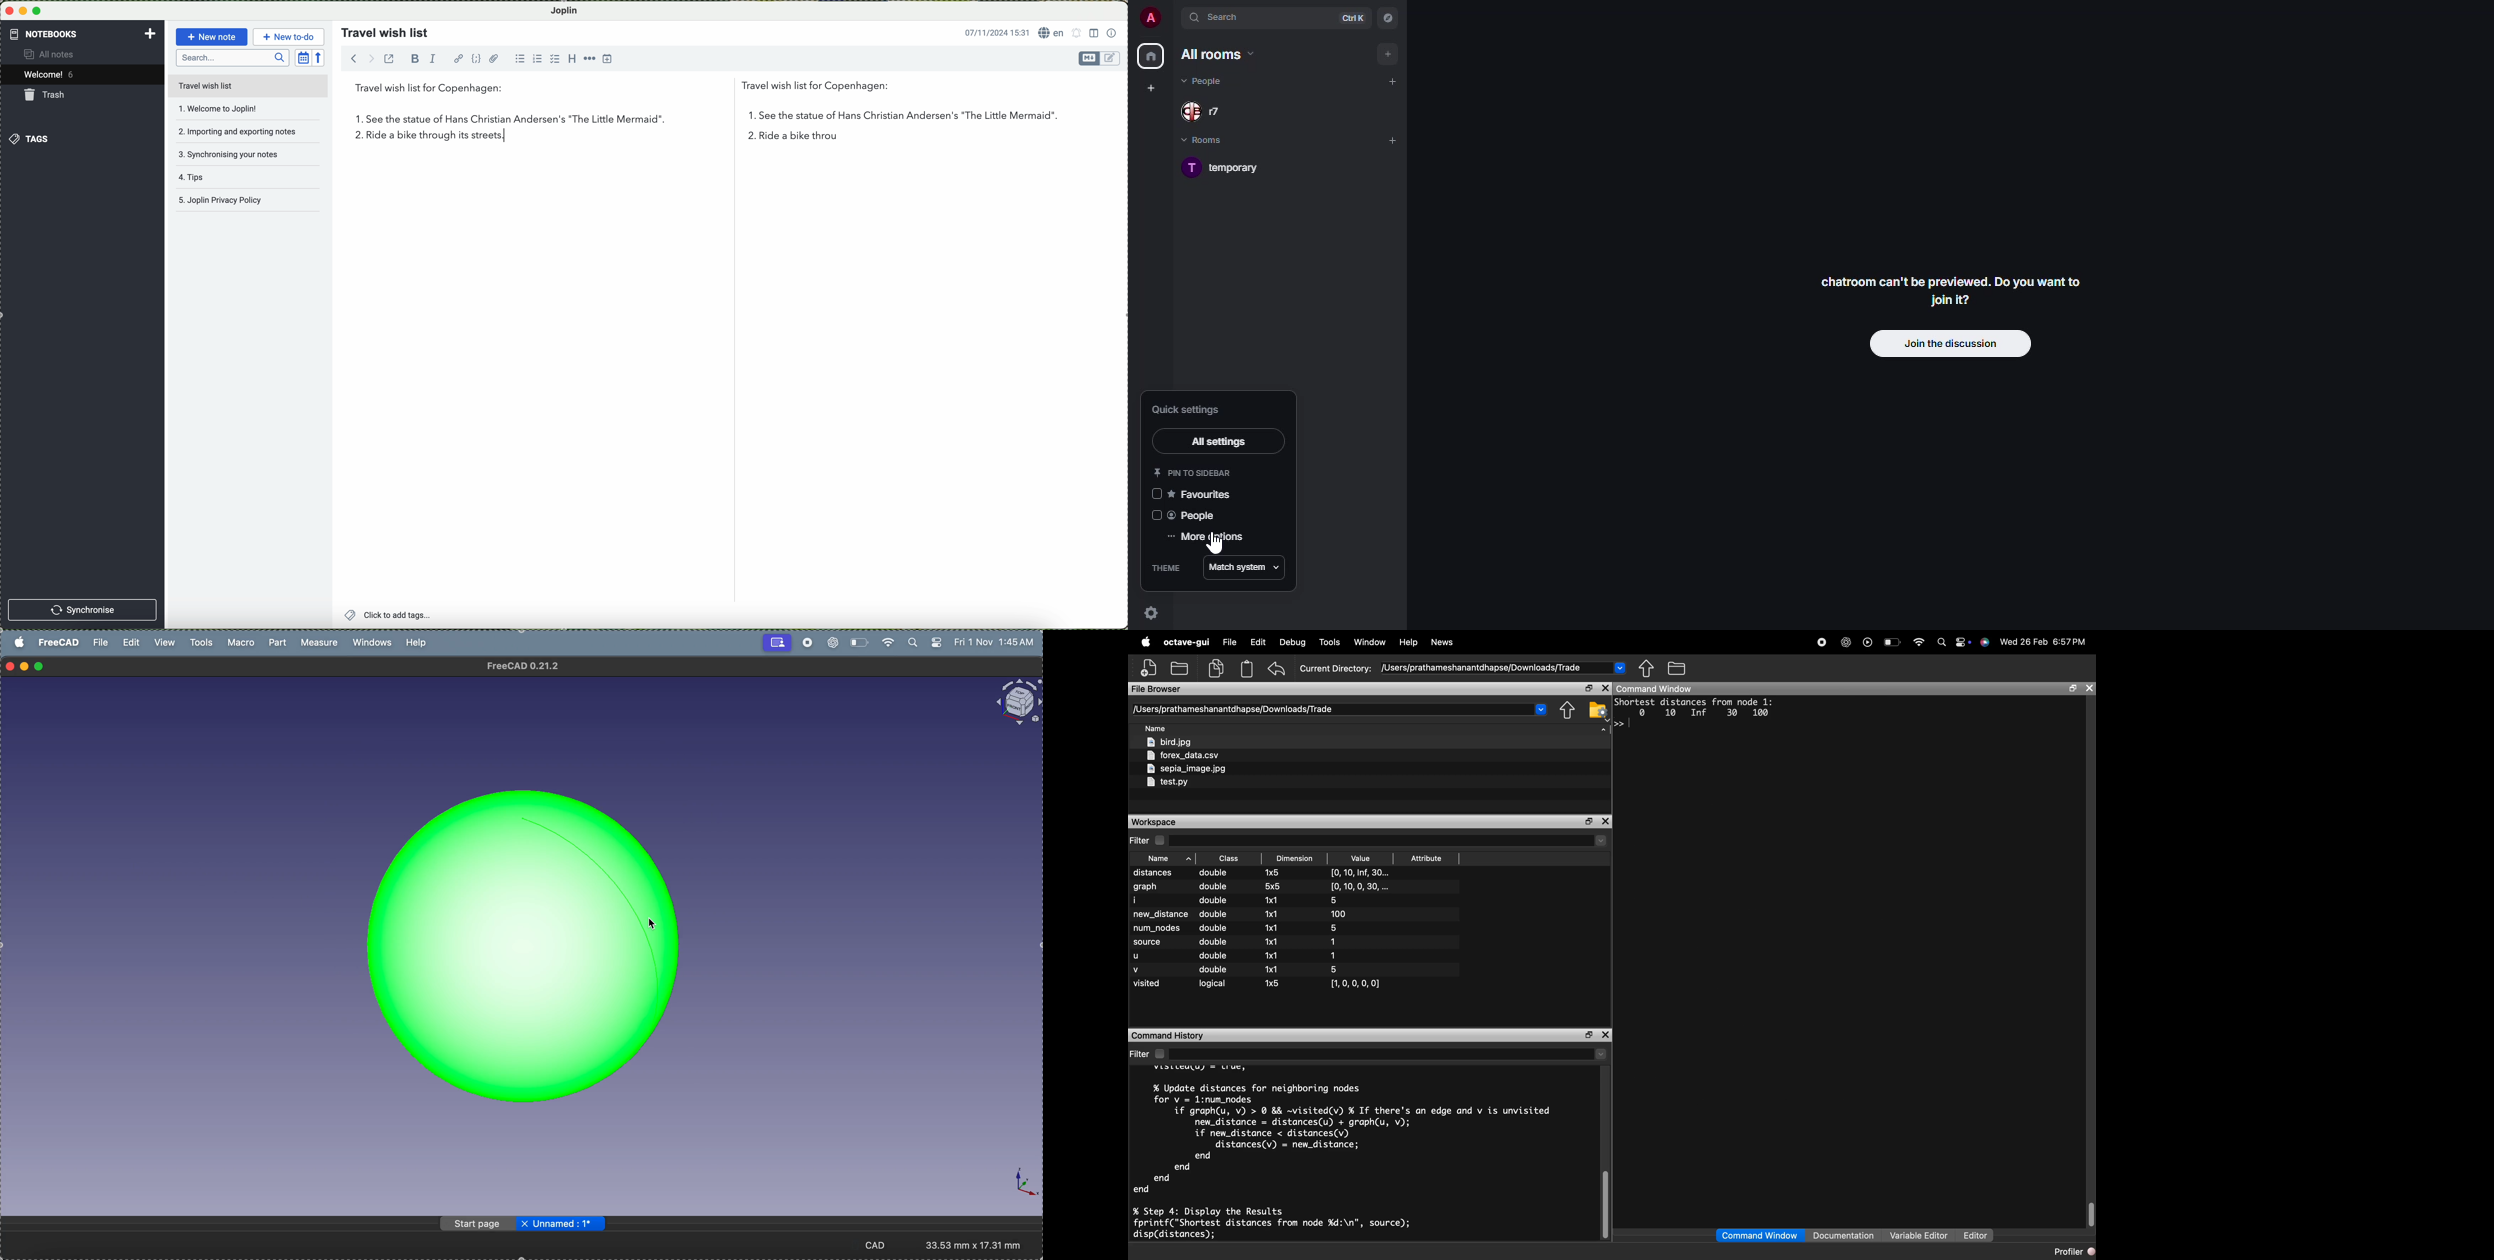 This screenshot has height=1260, width=2520. I want to click on synchronising your notes, so click(235, 154).